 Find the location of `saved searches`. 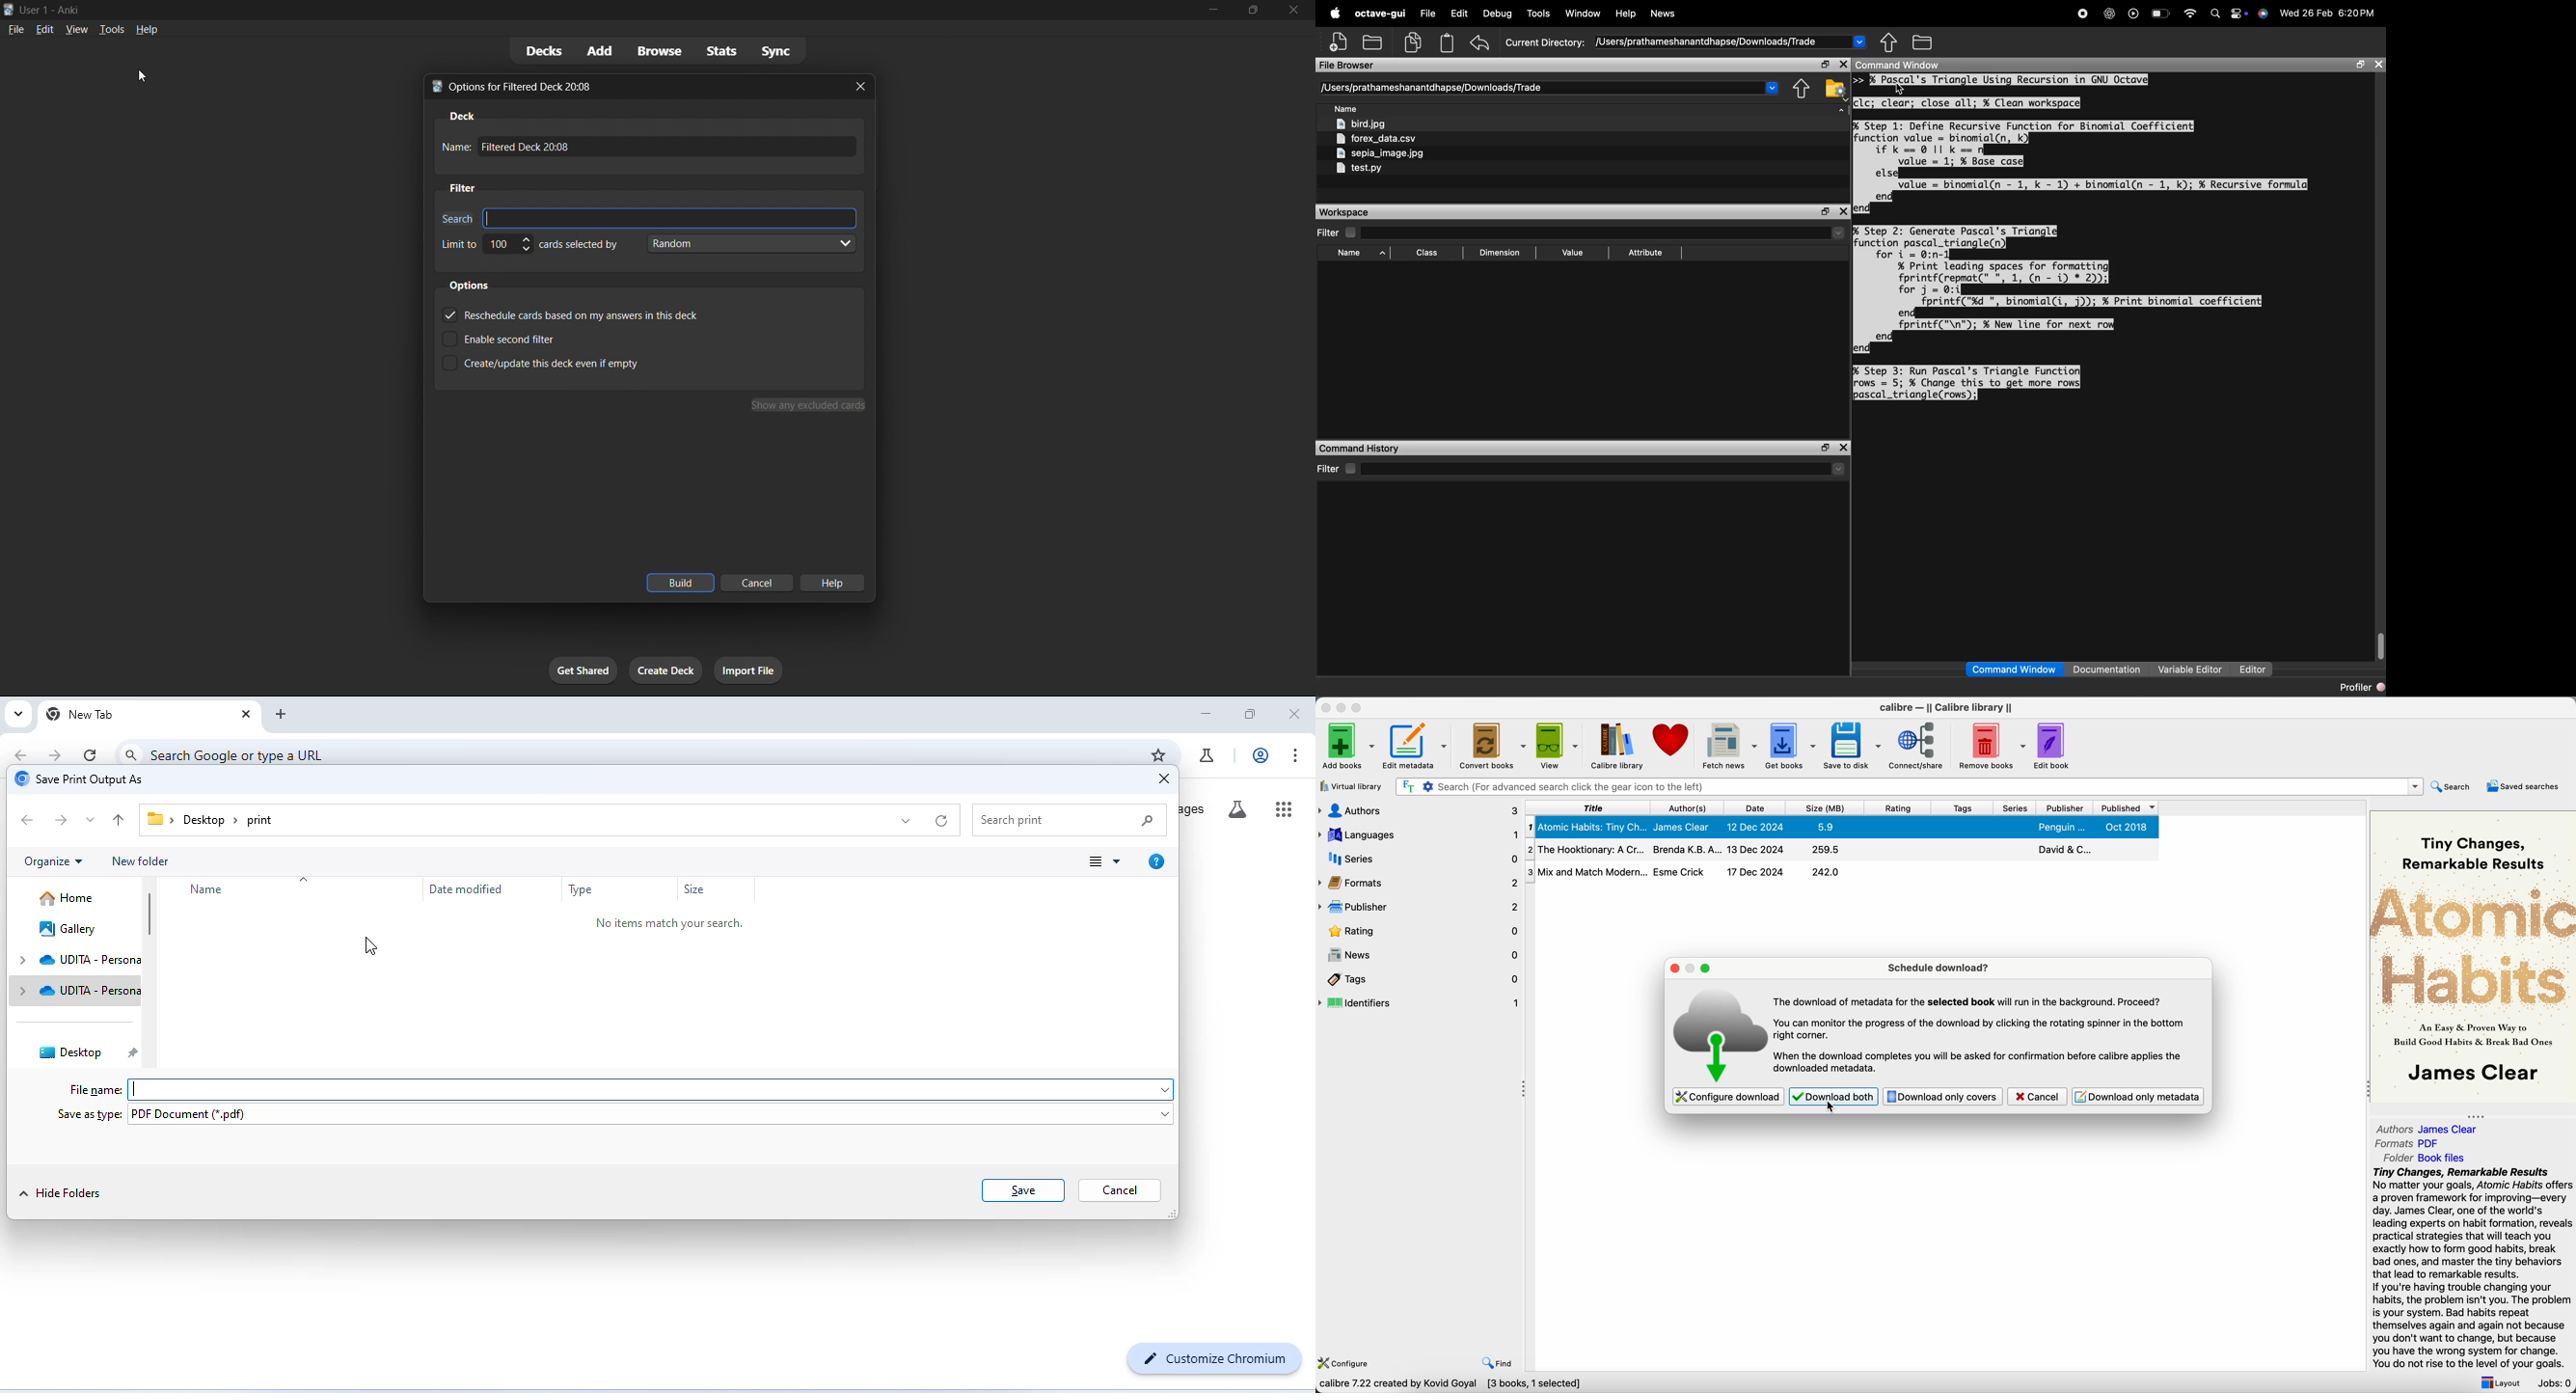

saved searches is located at coordinates (2525, 788).